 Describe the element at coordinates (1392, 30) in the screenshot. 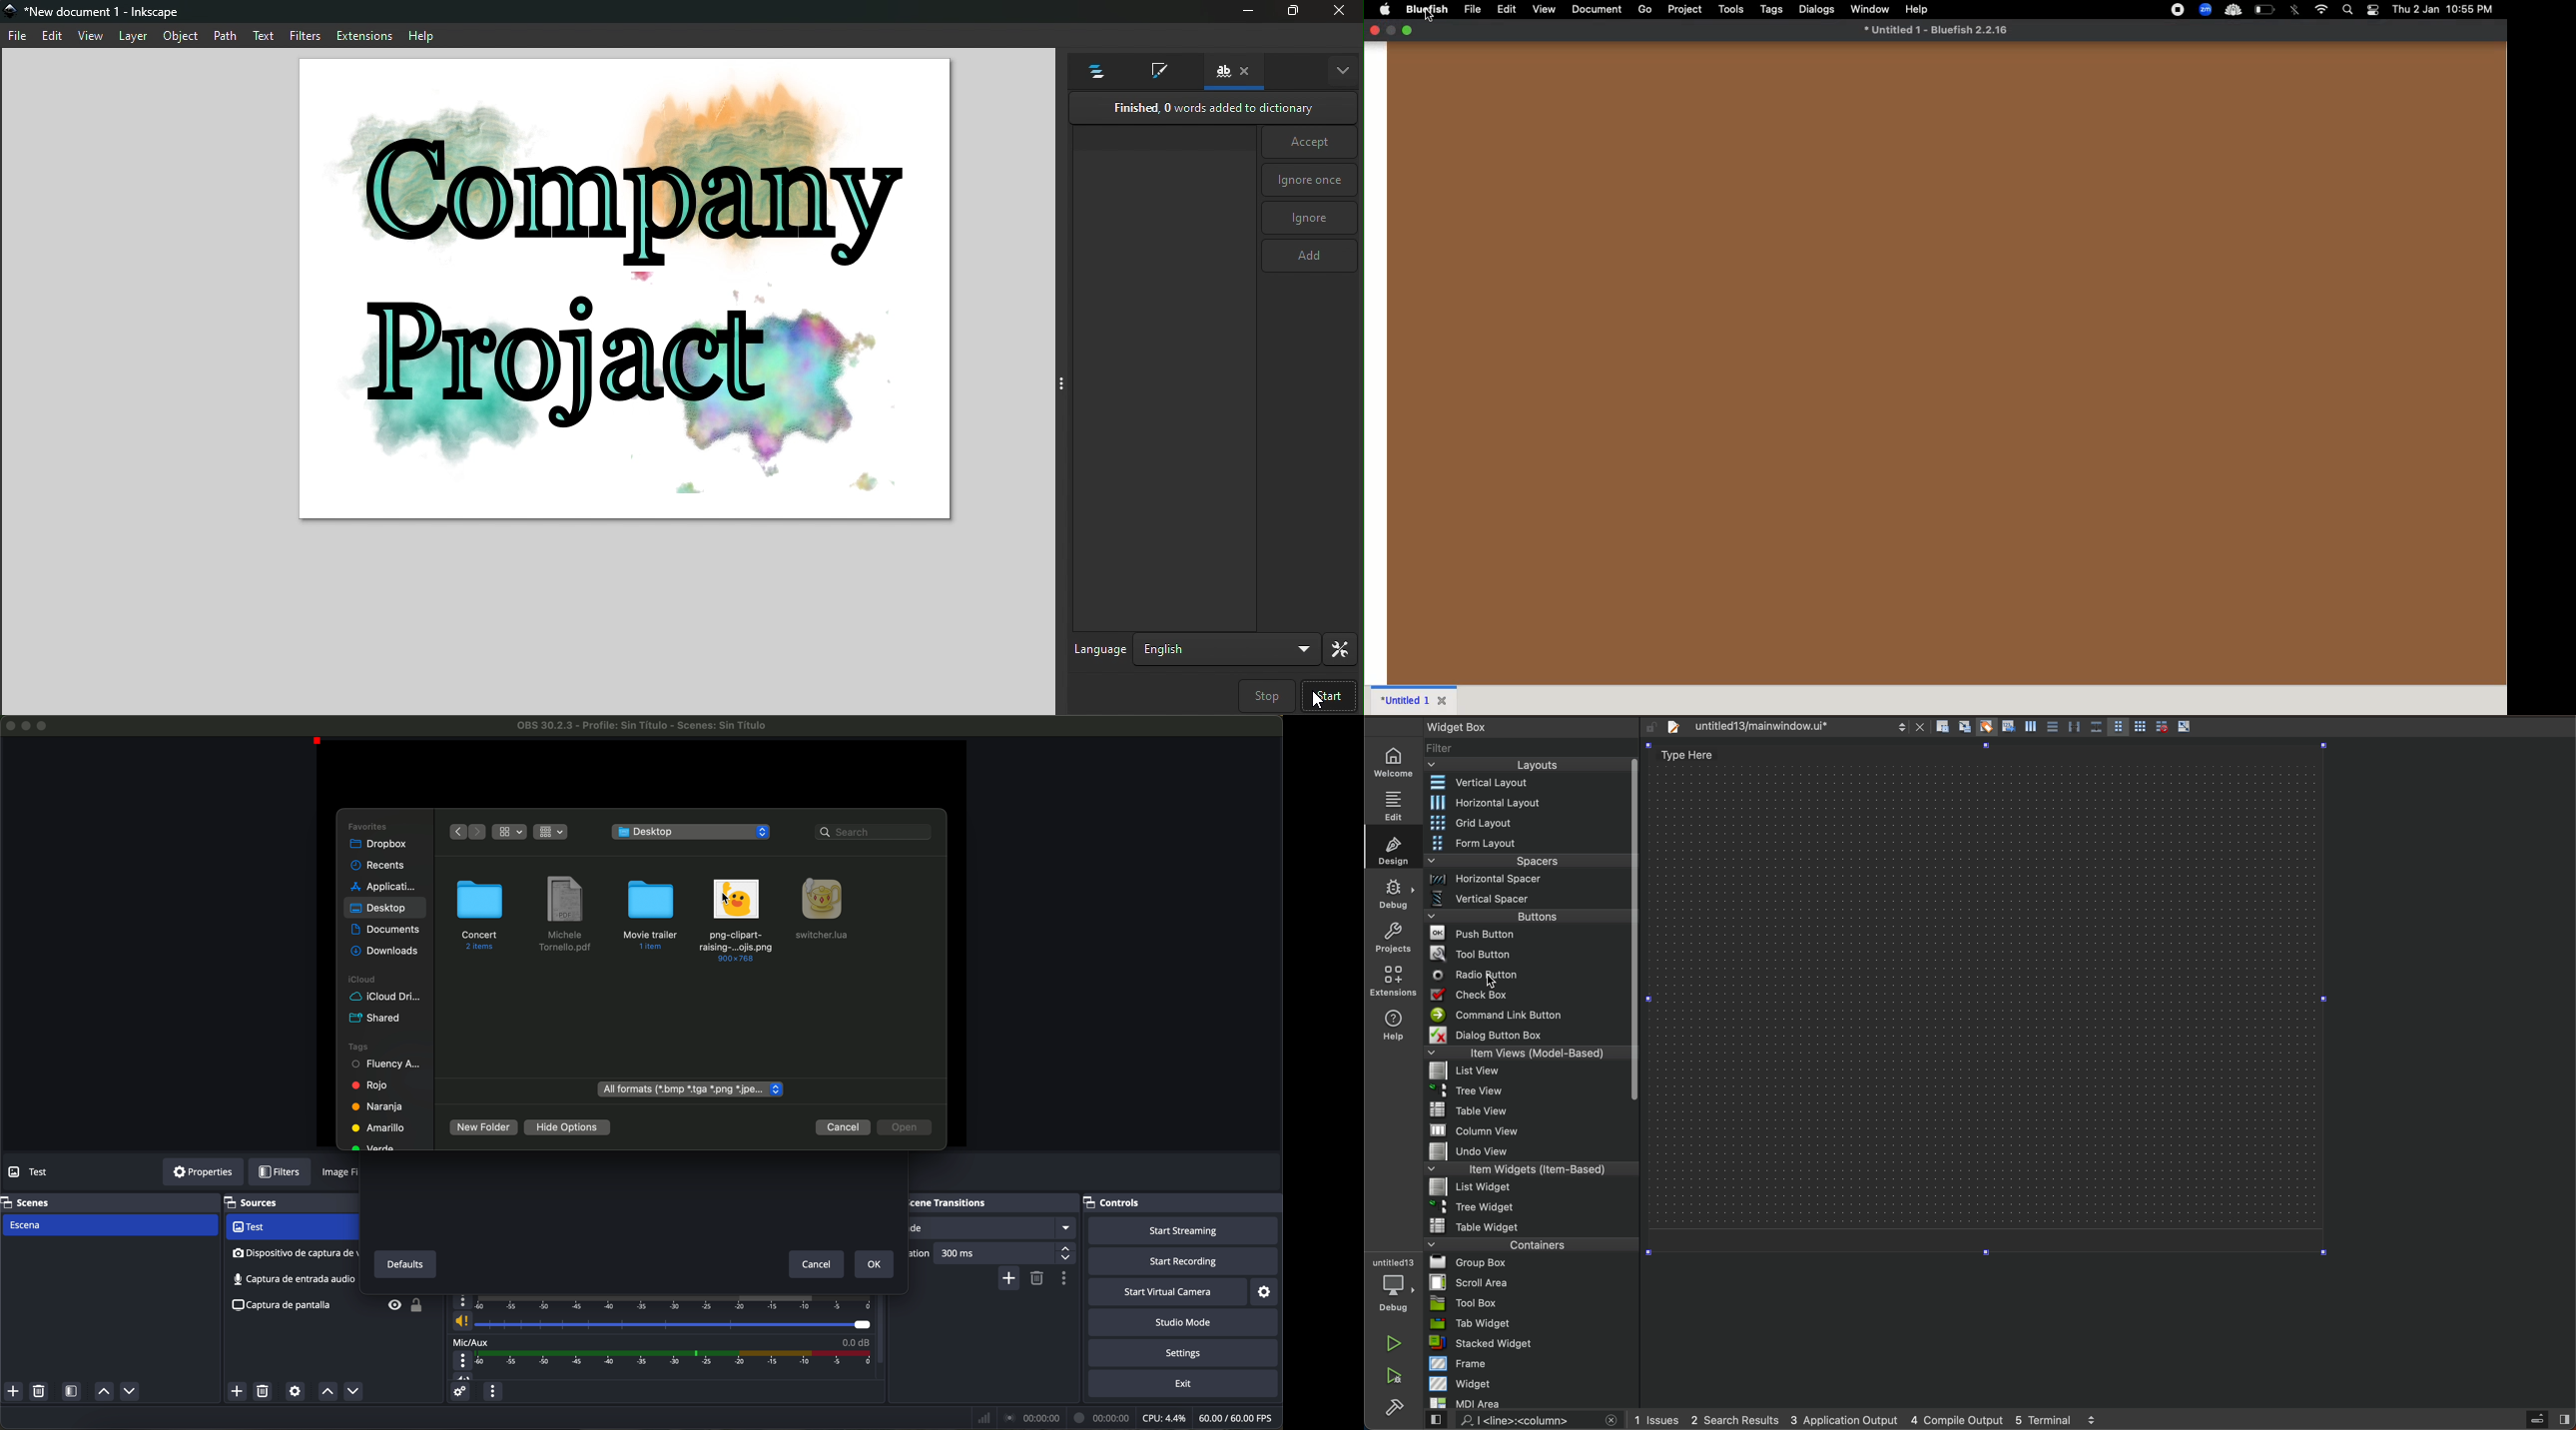

I see `Minimize` at that location.